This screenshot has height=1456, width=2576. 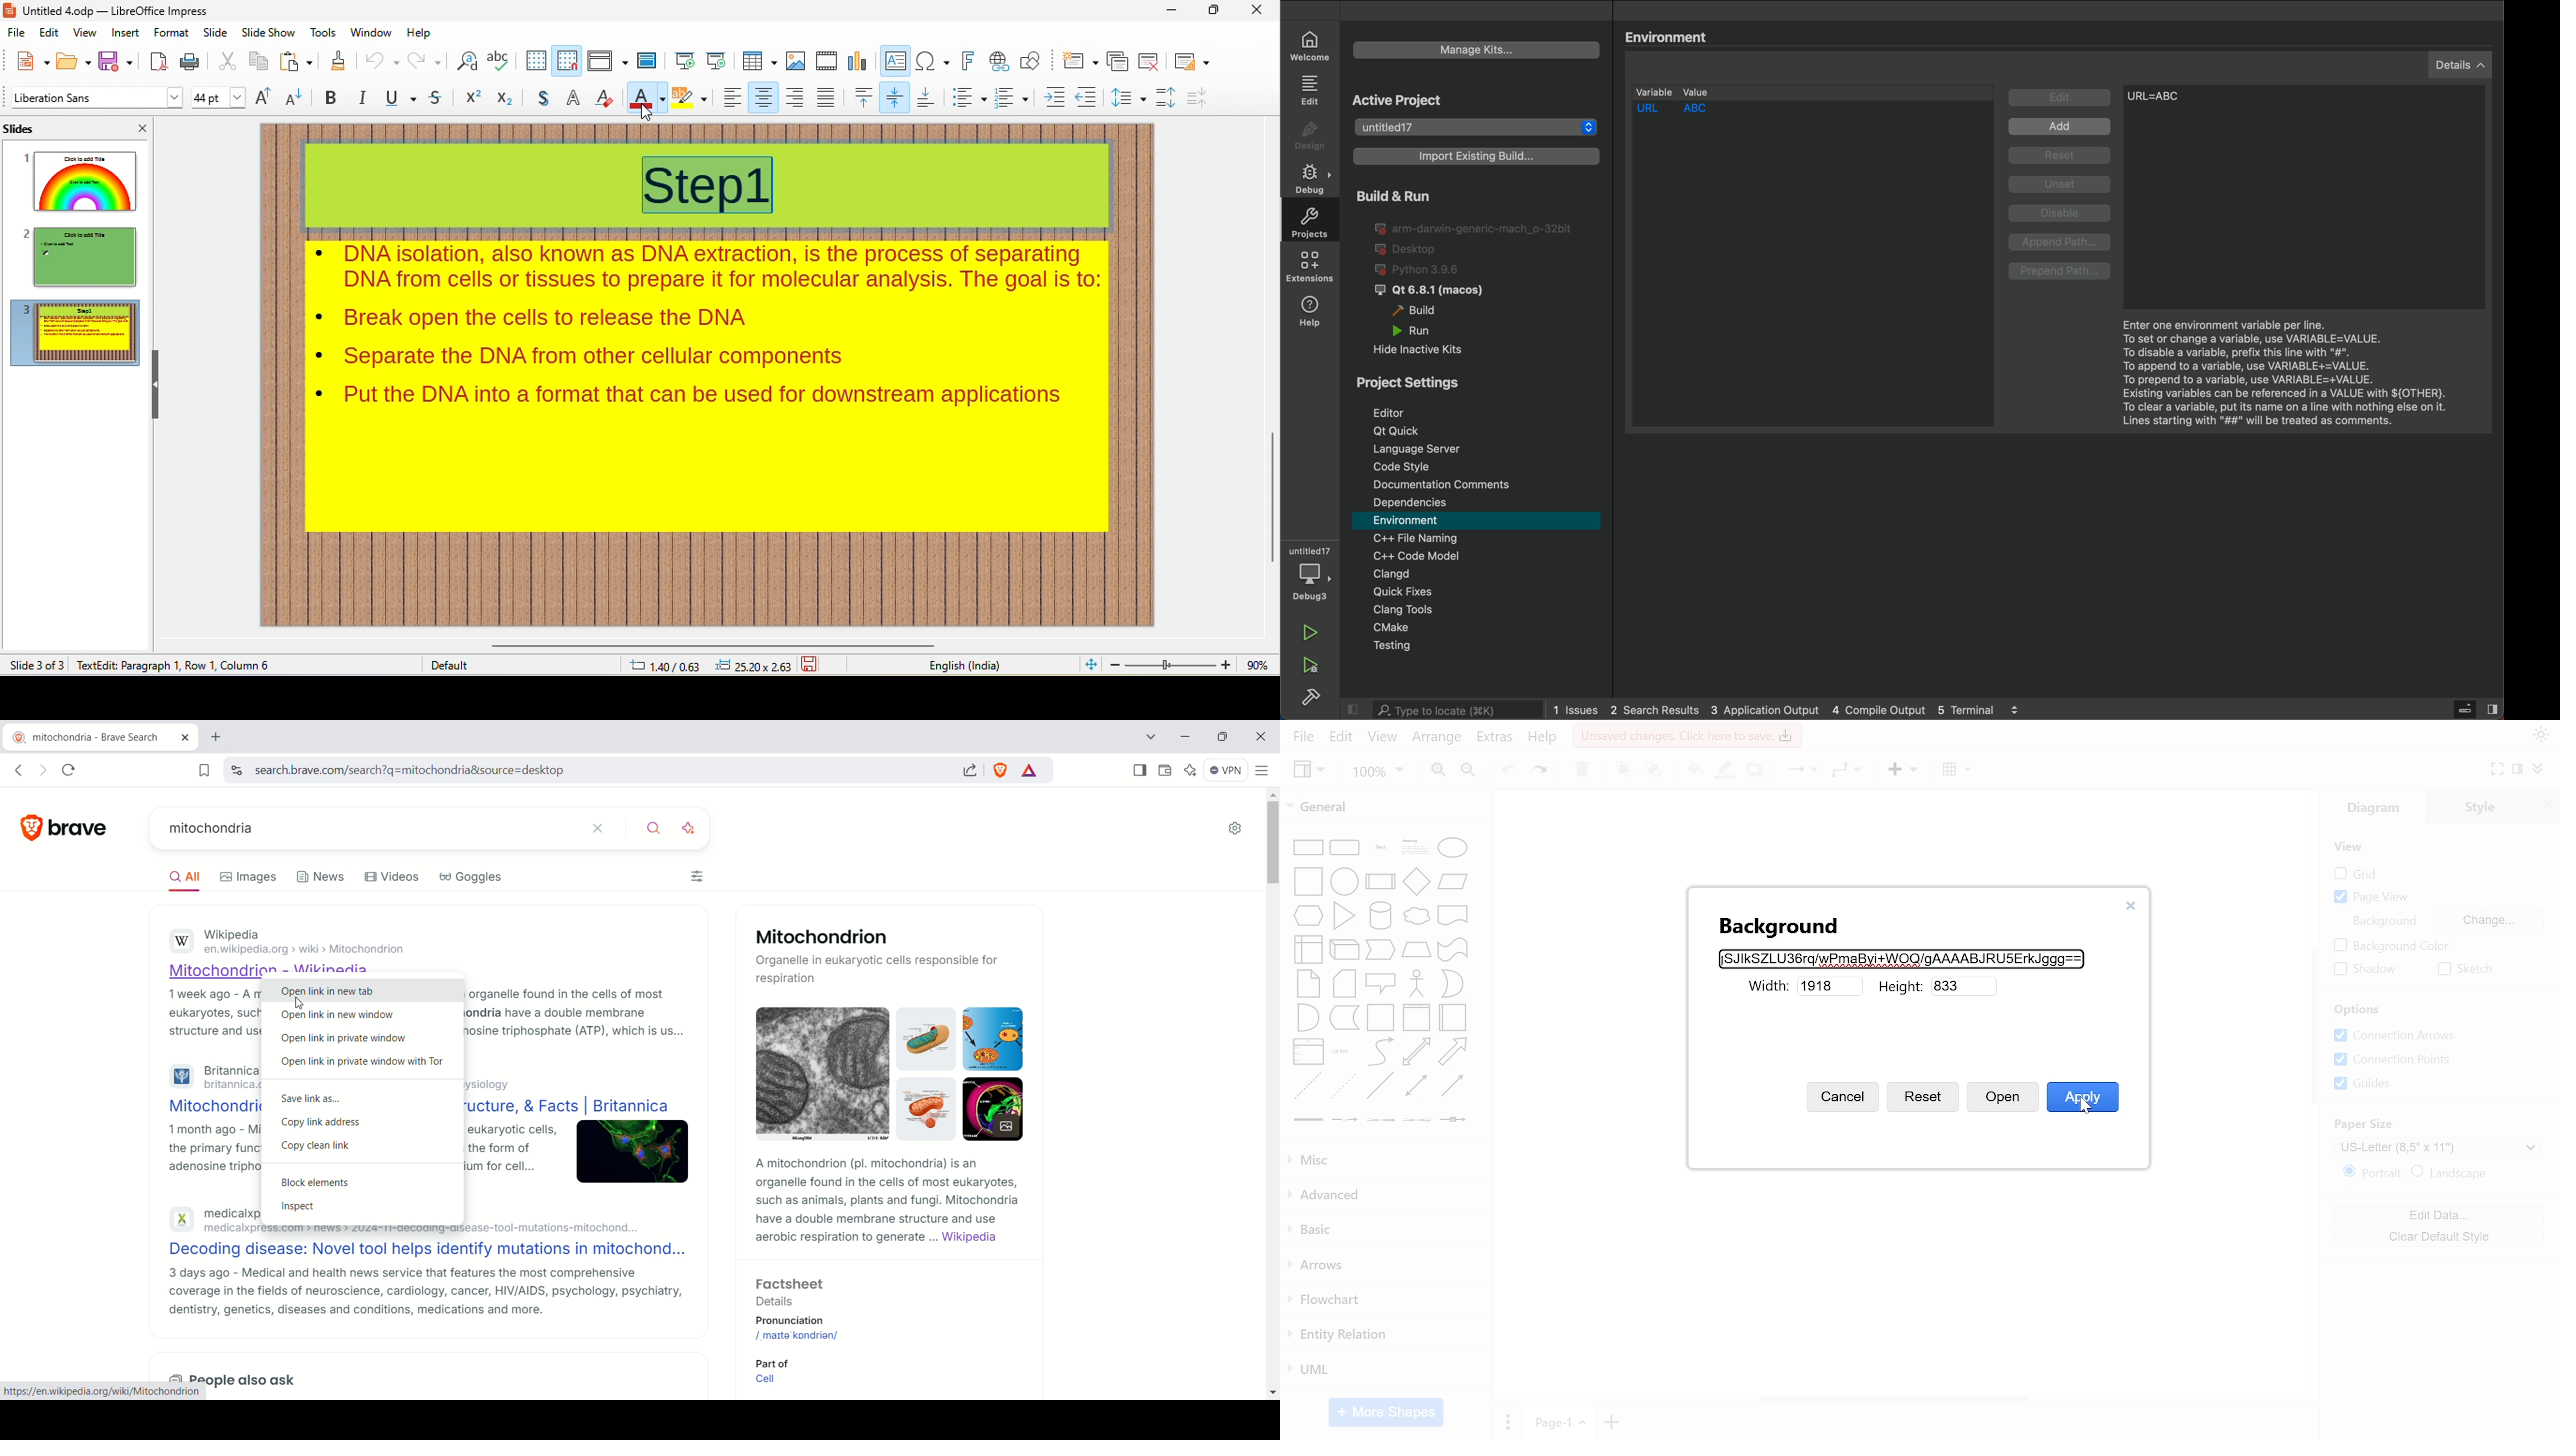 I want to click on mitochondrion image, so click(x=895, y=1071).